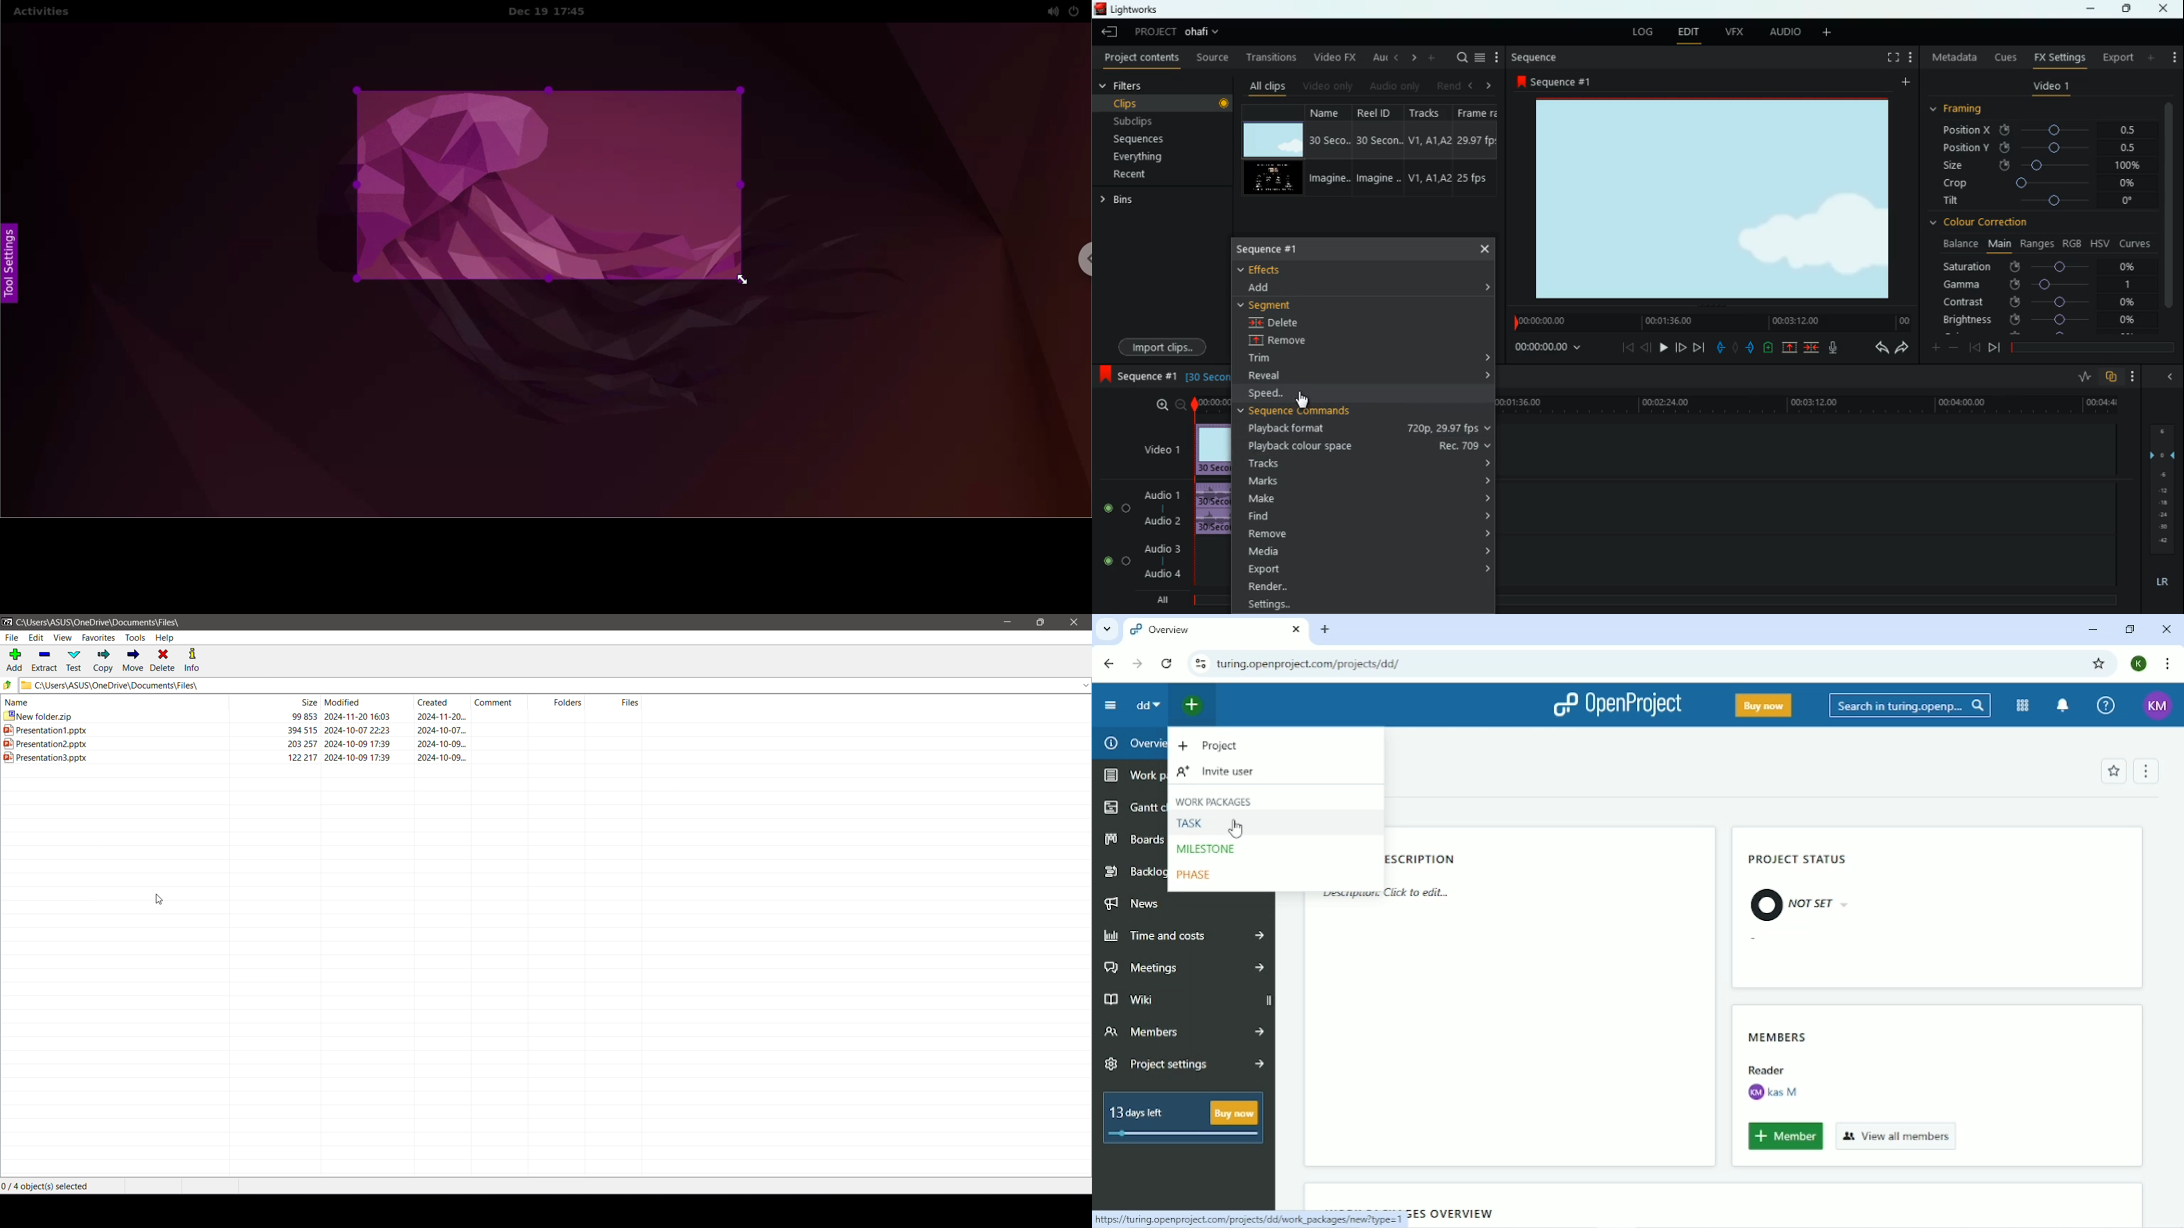 The width and height of the screenshot is (2184, 1232). What do you see at coordinates (1288, 287) in the screenshot?
I see `dd` at bounding box center [1288, 287].